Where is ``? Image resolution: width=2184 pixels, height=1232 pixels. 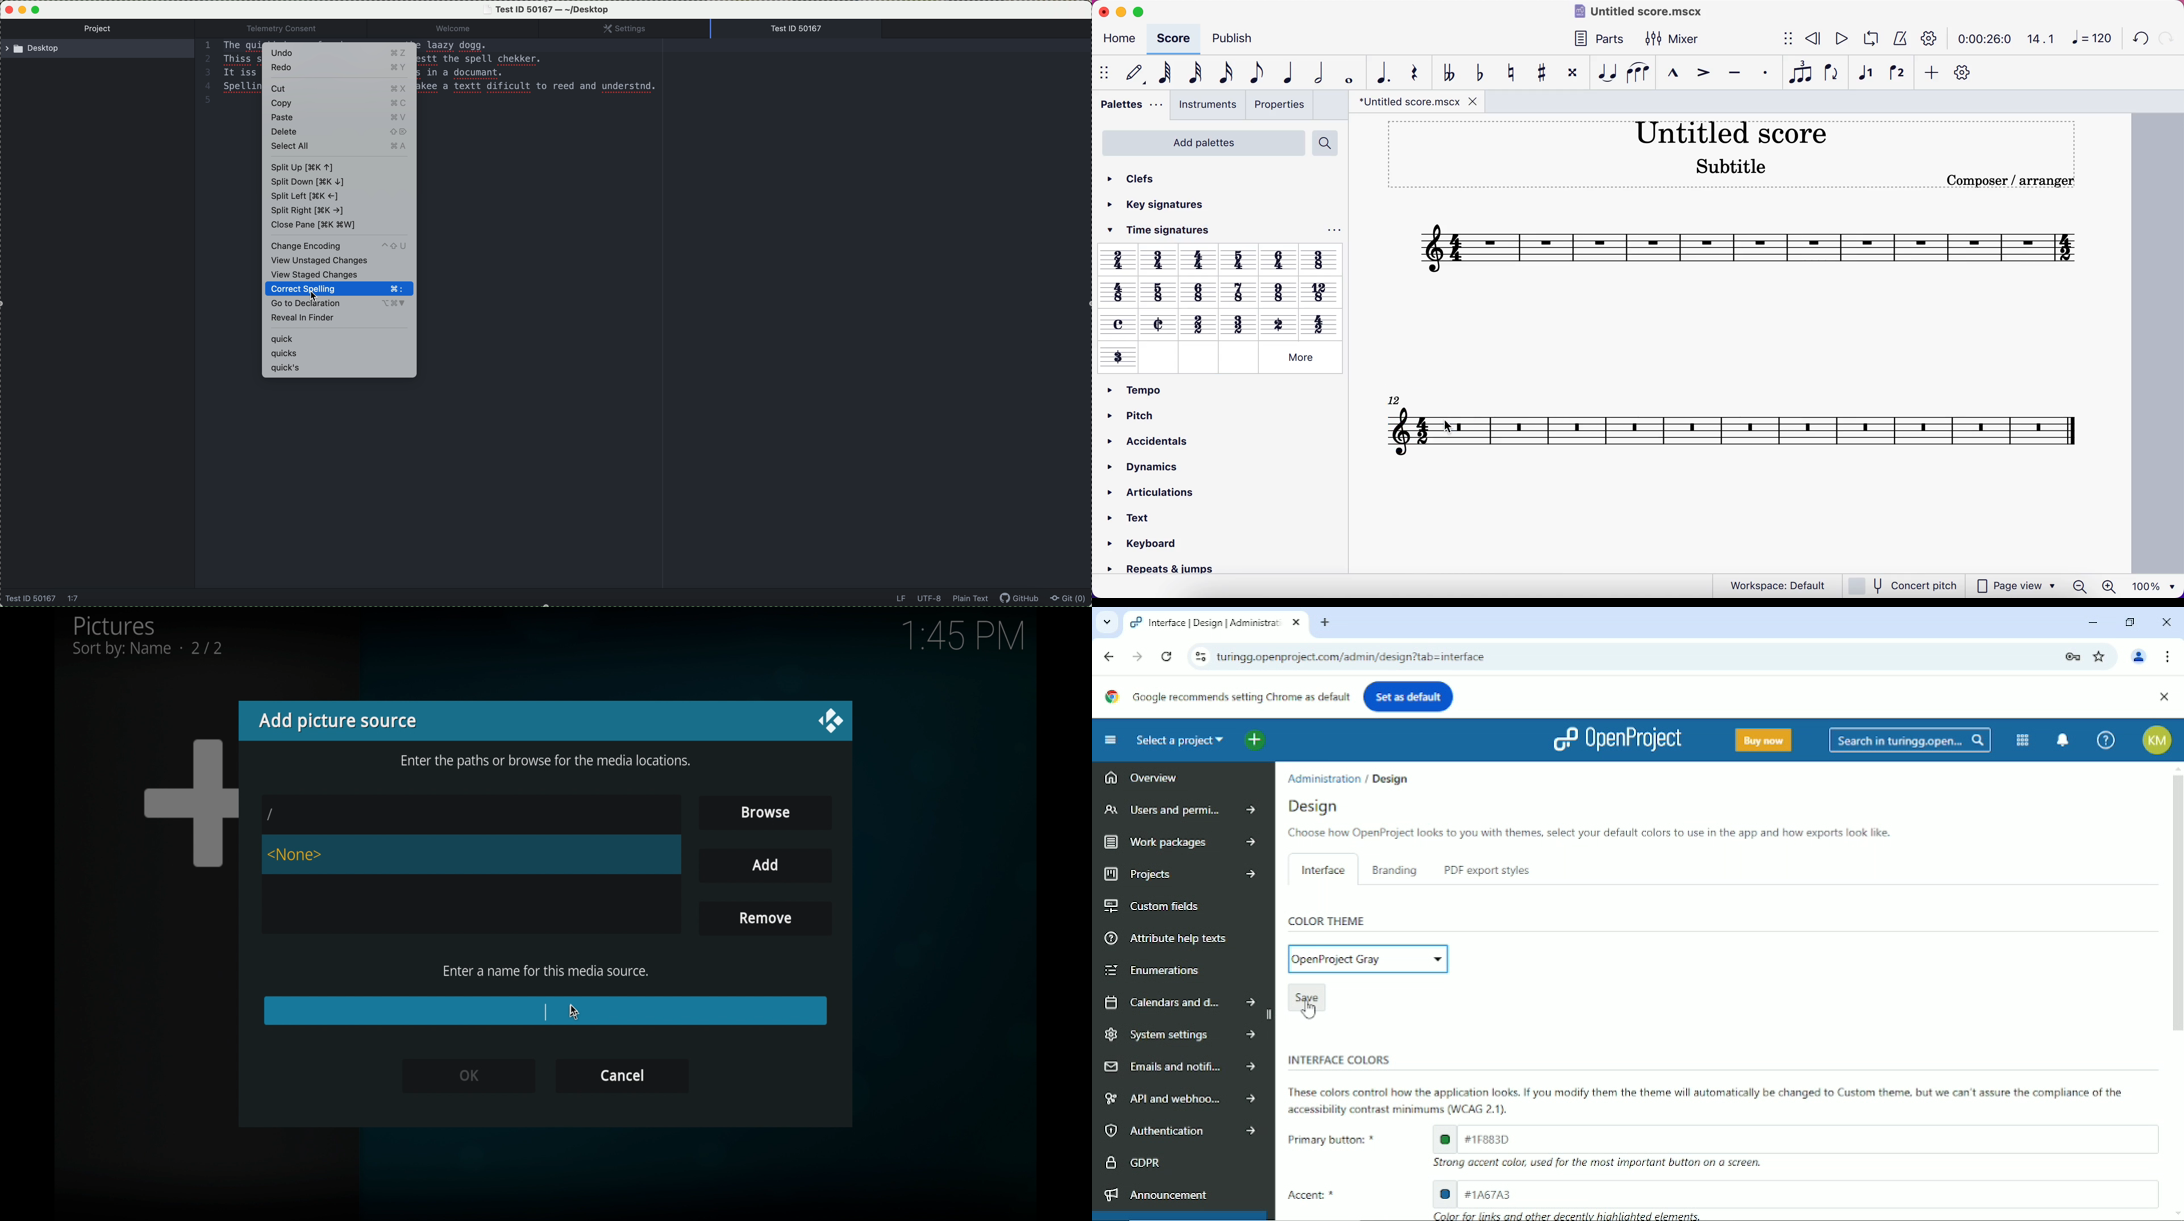
 is located at coordinates (1237, 359).